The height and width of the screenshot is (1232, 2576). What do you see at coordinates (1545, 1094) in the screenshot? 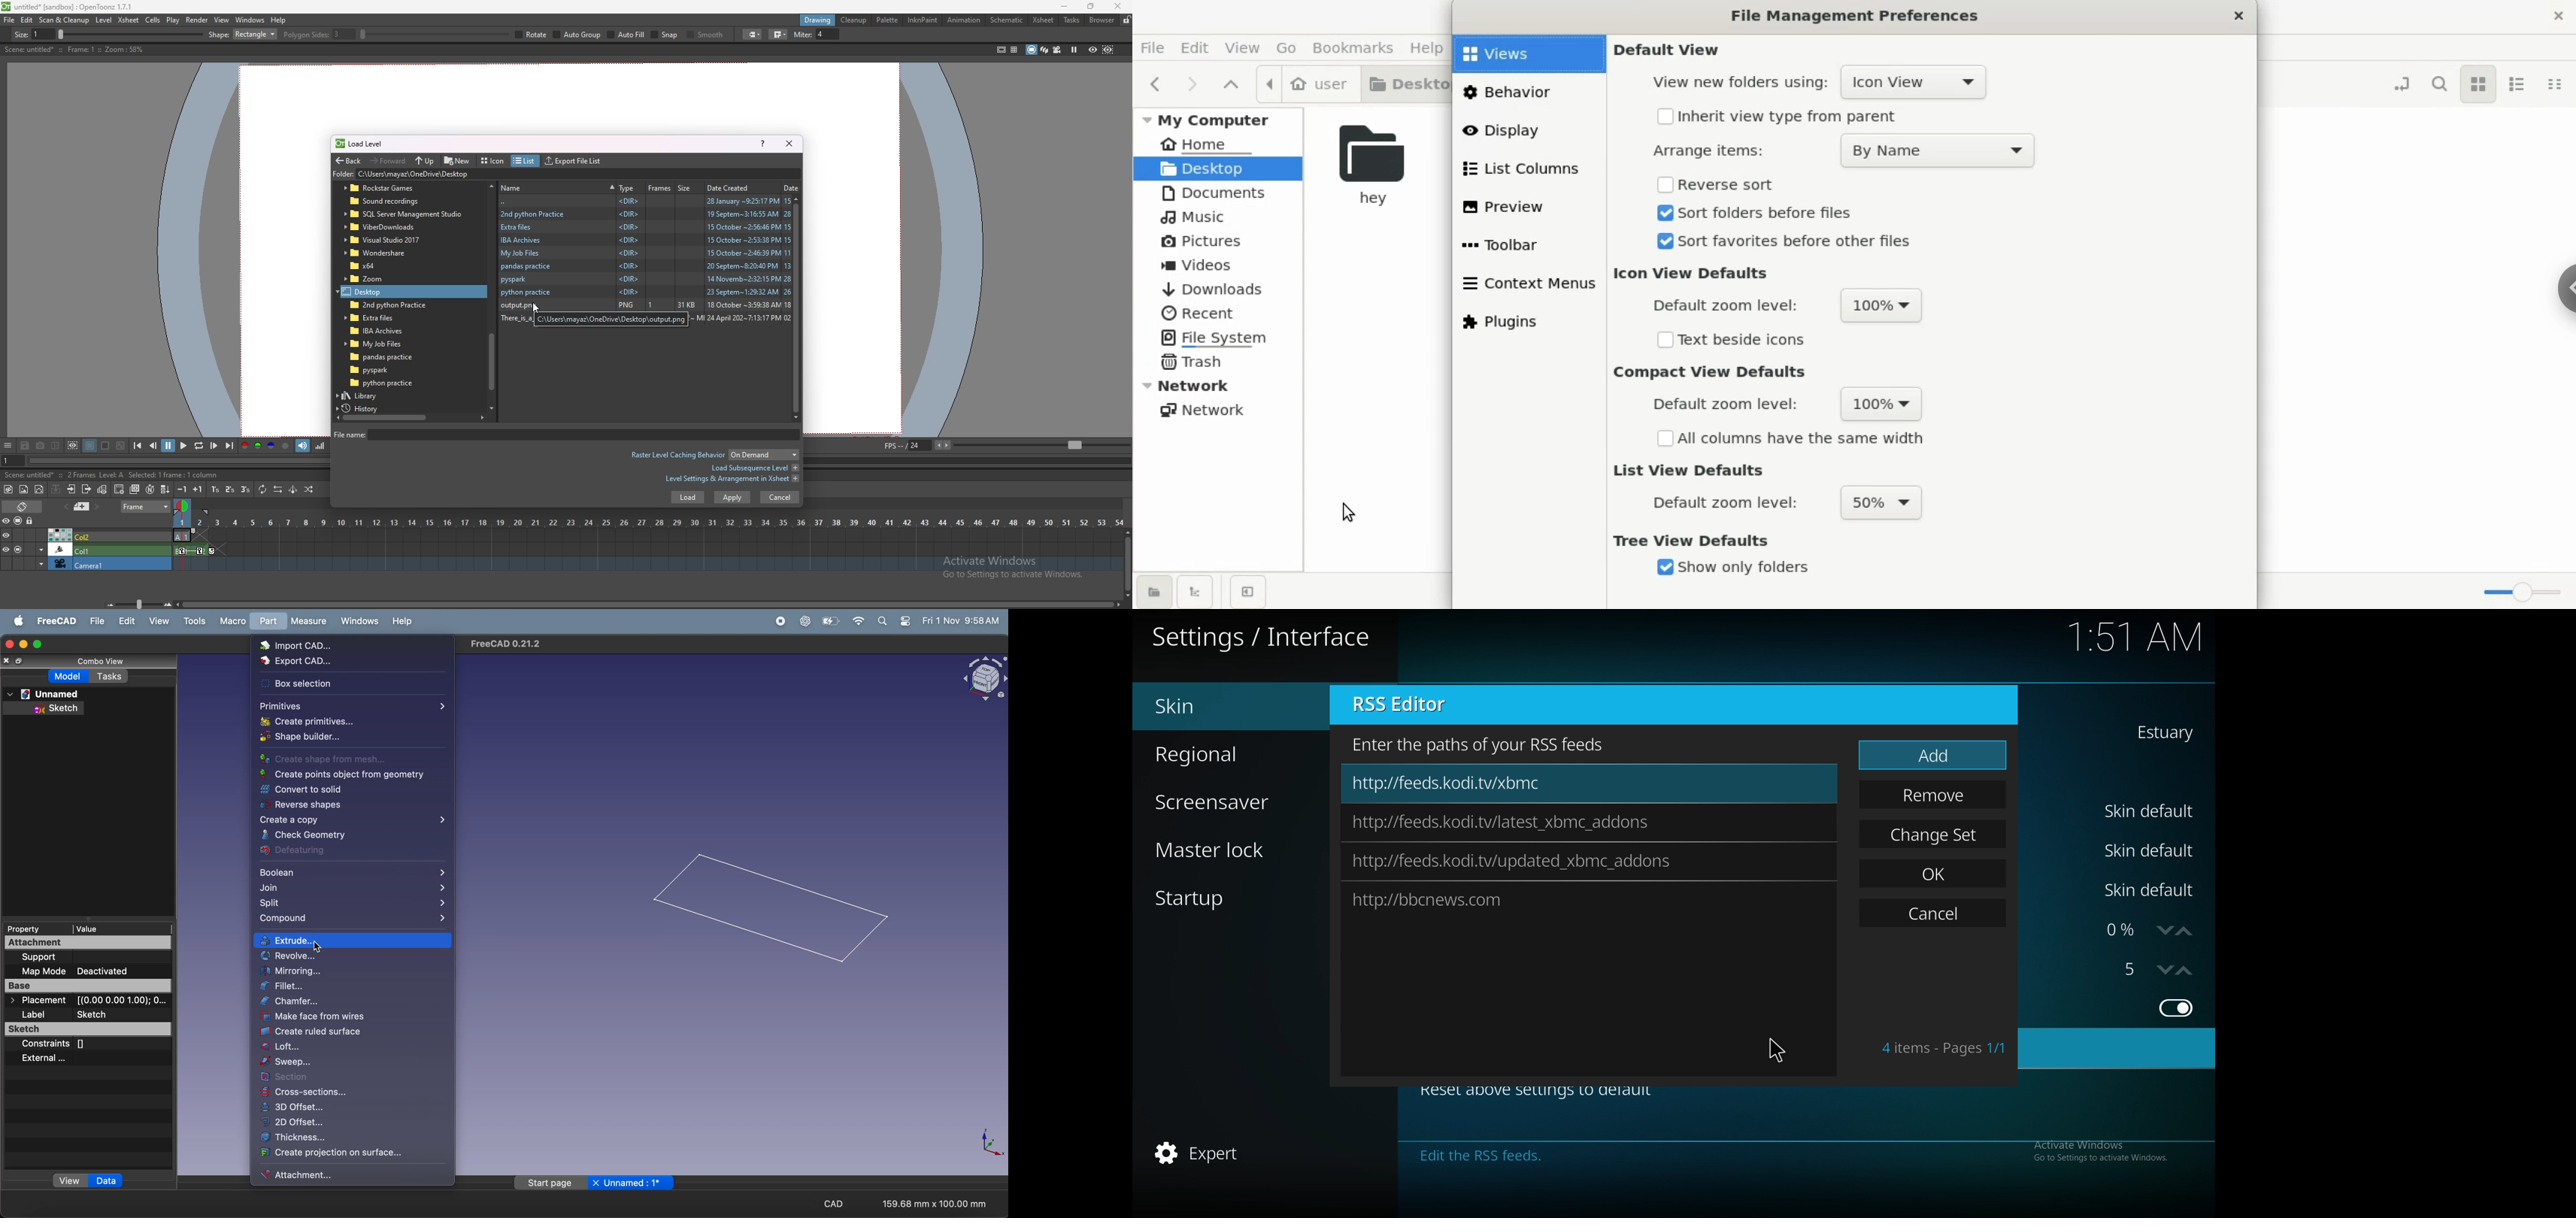
I see `Reset above settings to default` at bounding box center [1545, 1094].